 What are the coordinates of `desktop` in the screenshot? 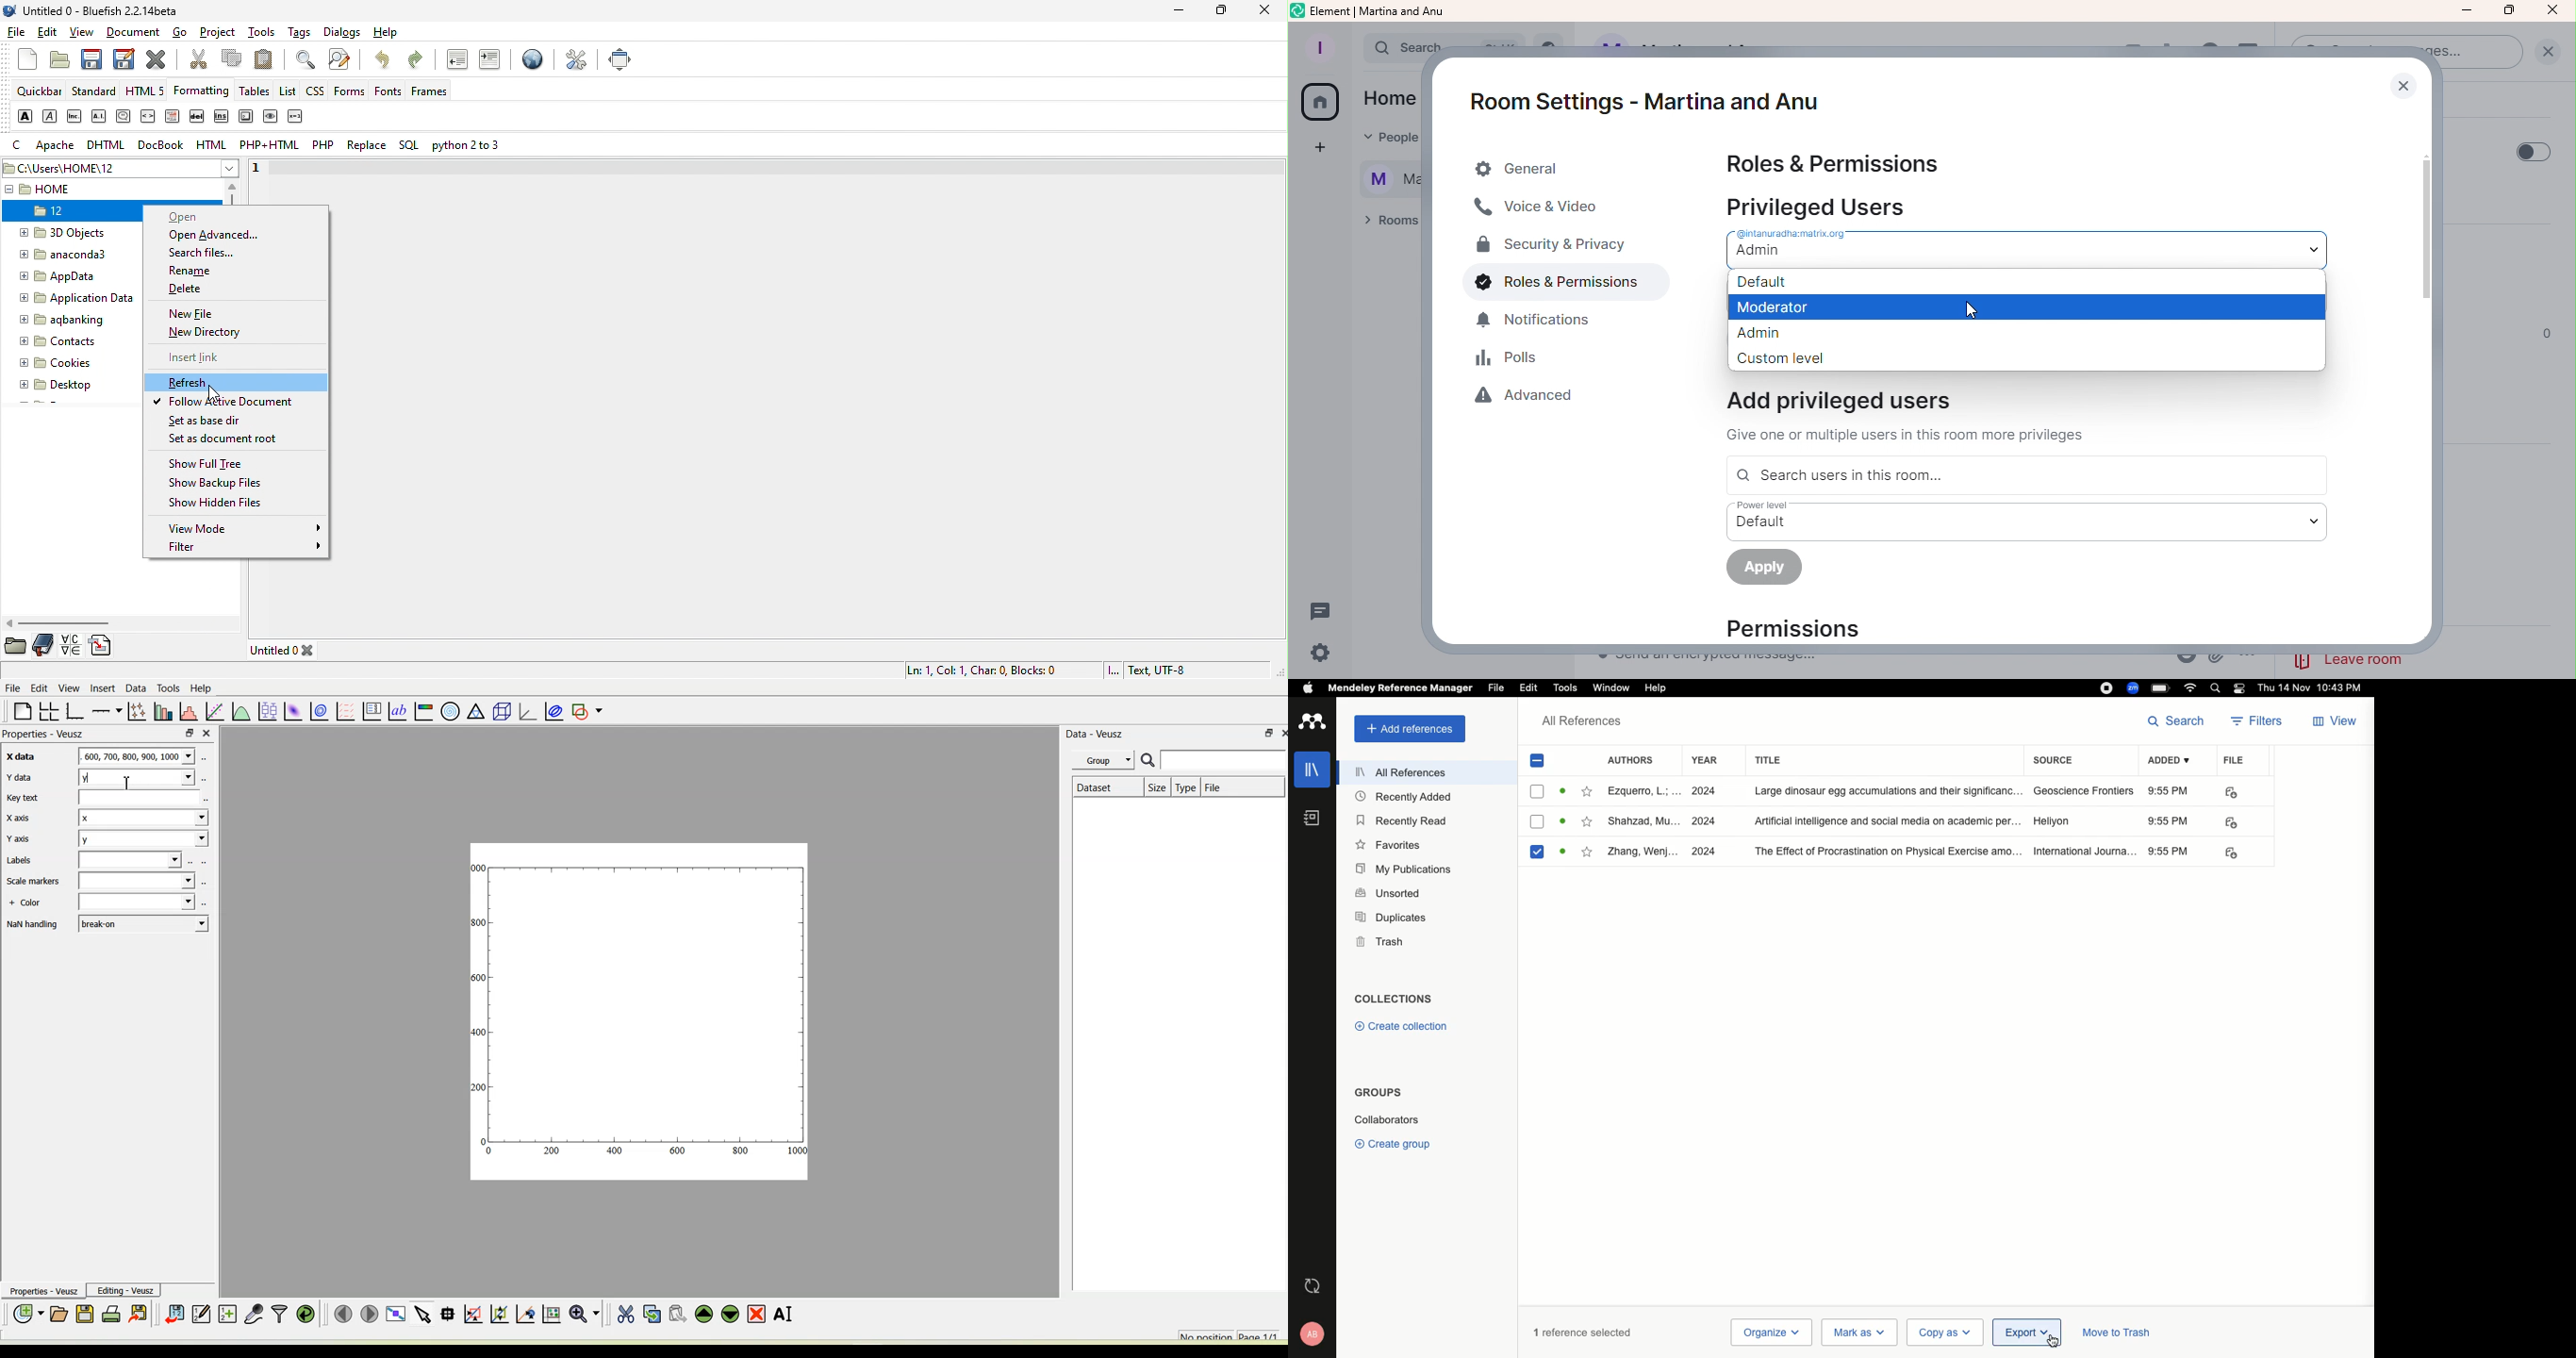 It's located at (62, 384).